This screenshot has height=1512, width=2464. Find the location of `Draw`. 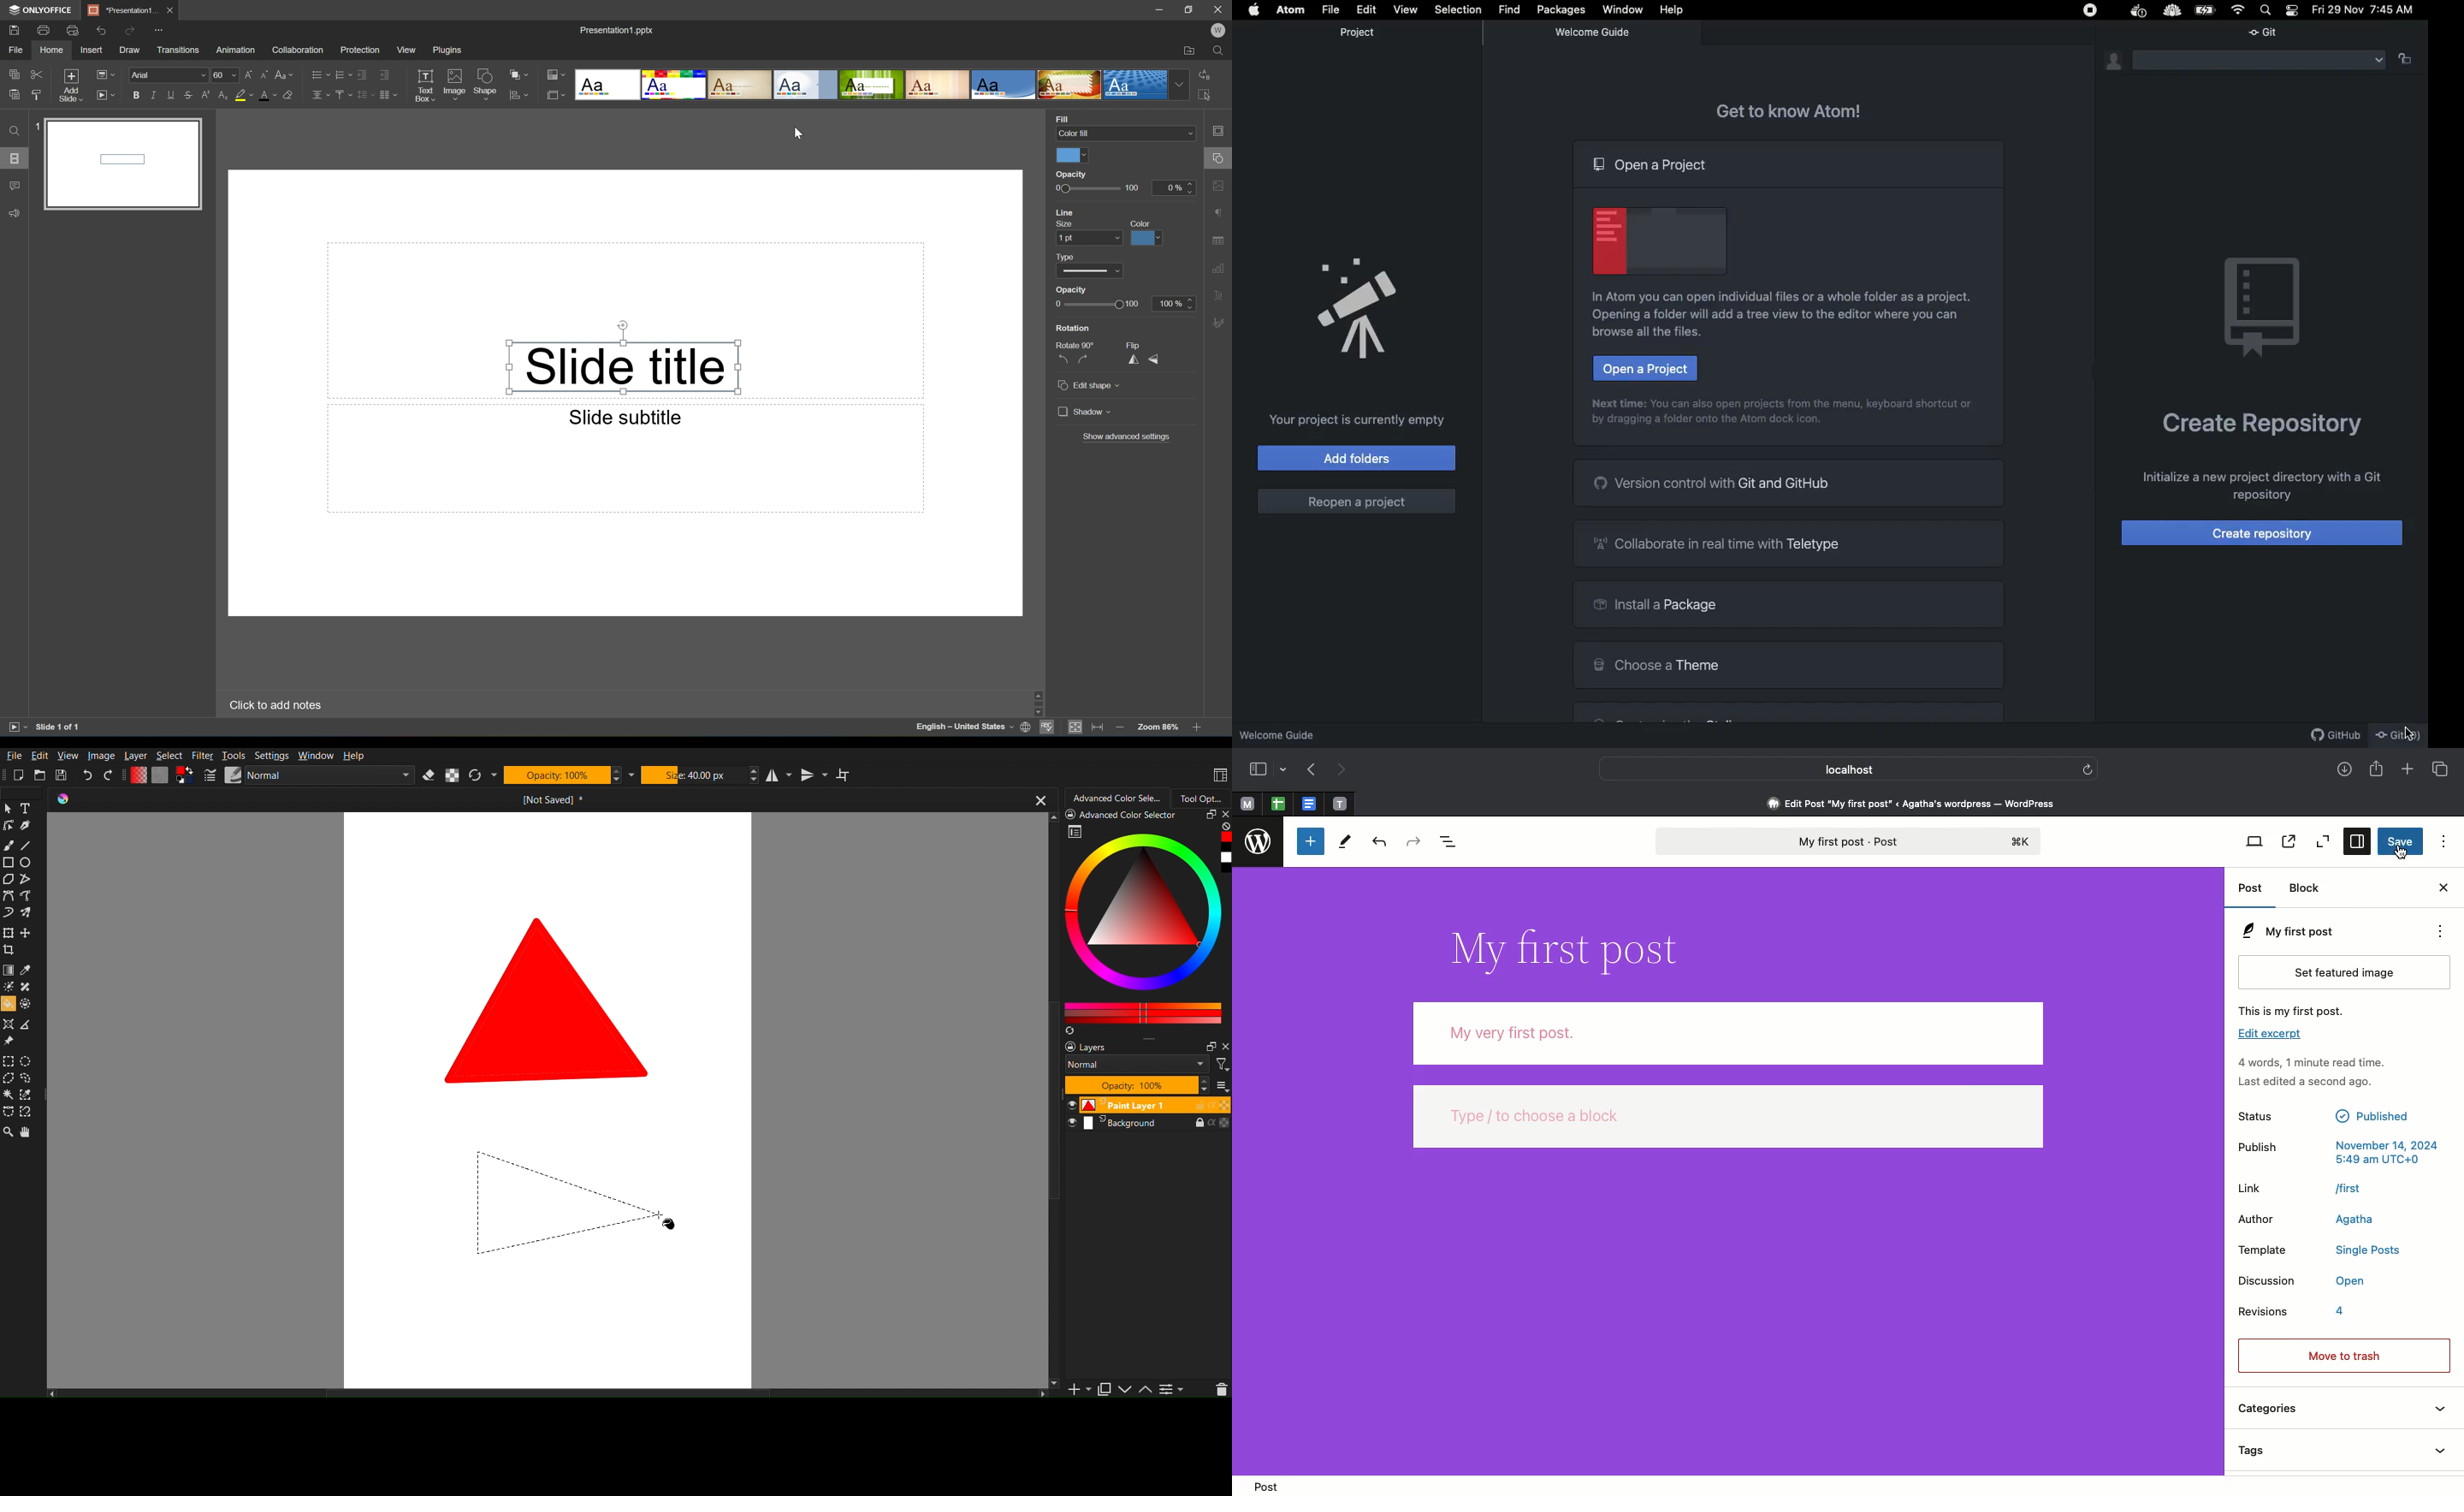

Draw is located at coordinates (131, 51).